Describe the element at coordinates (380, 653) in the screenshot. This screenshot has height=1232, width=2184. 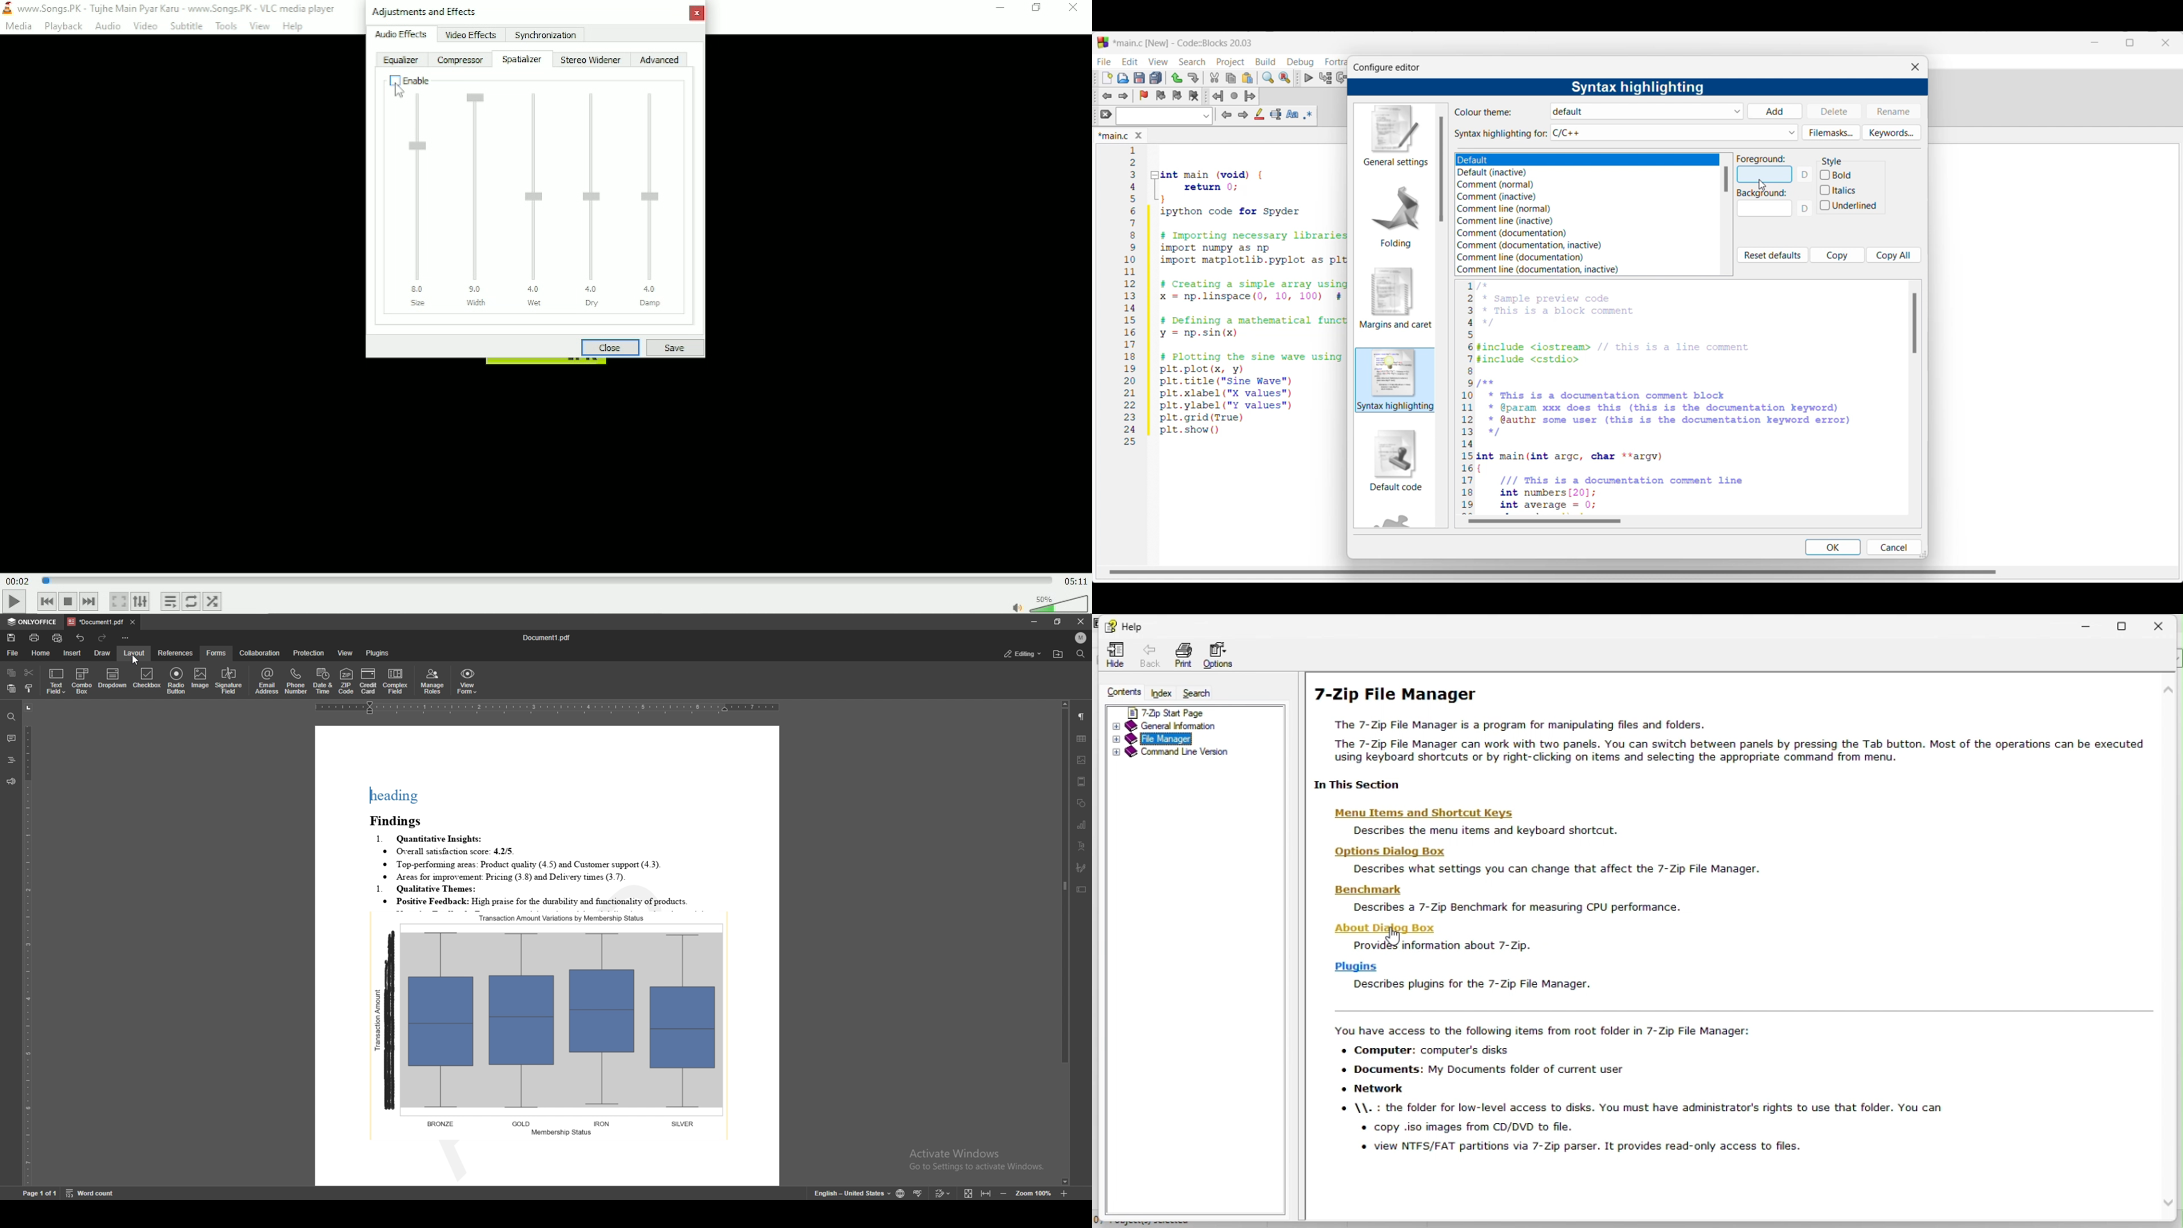
I see `plugins` at that location.